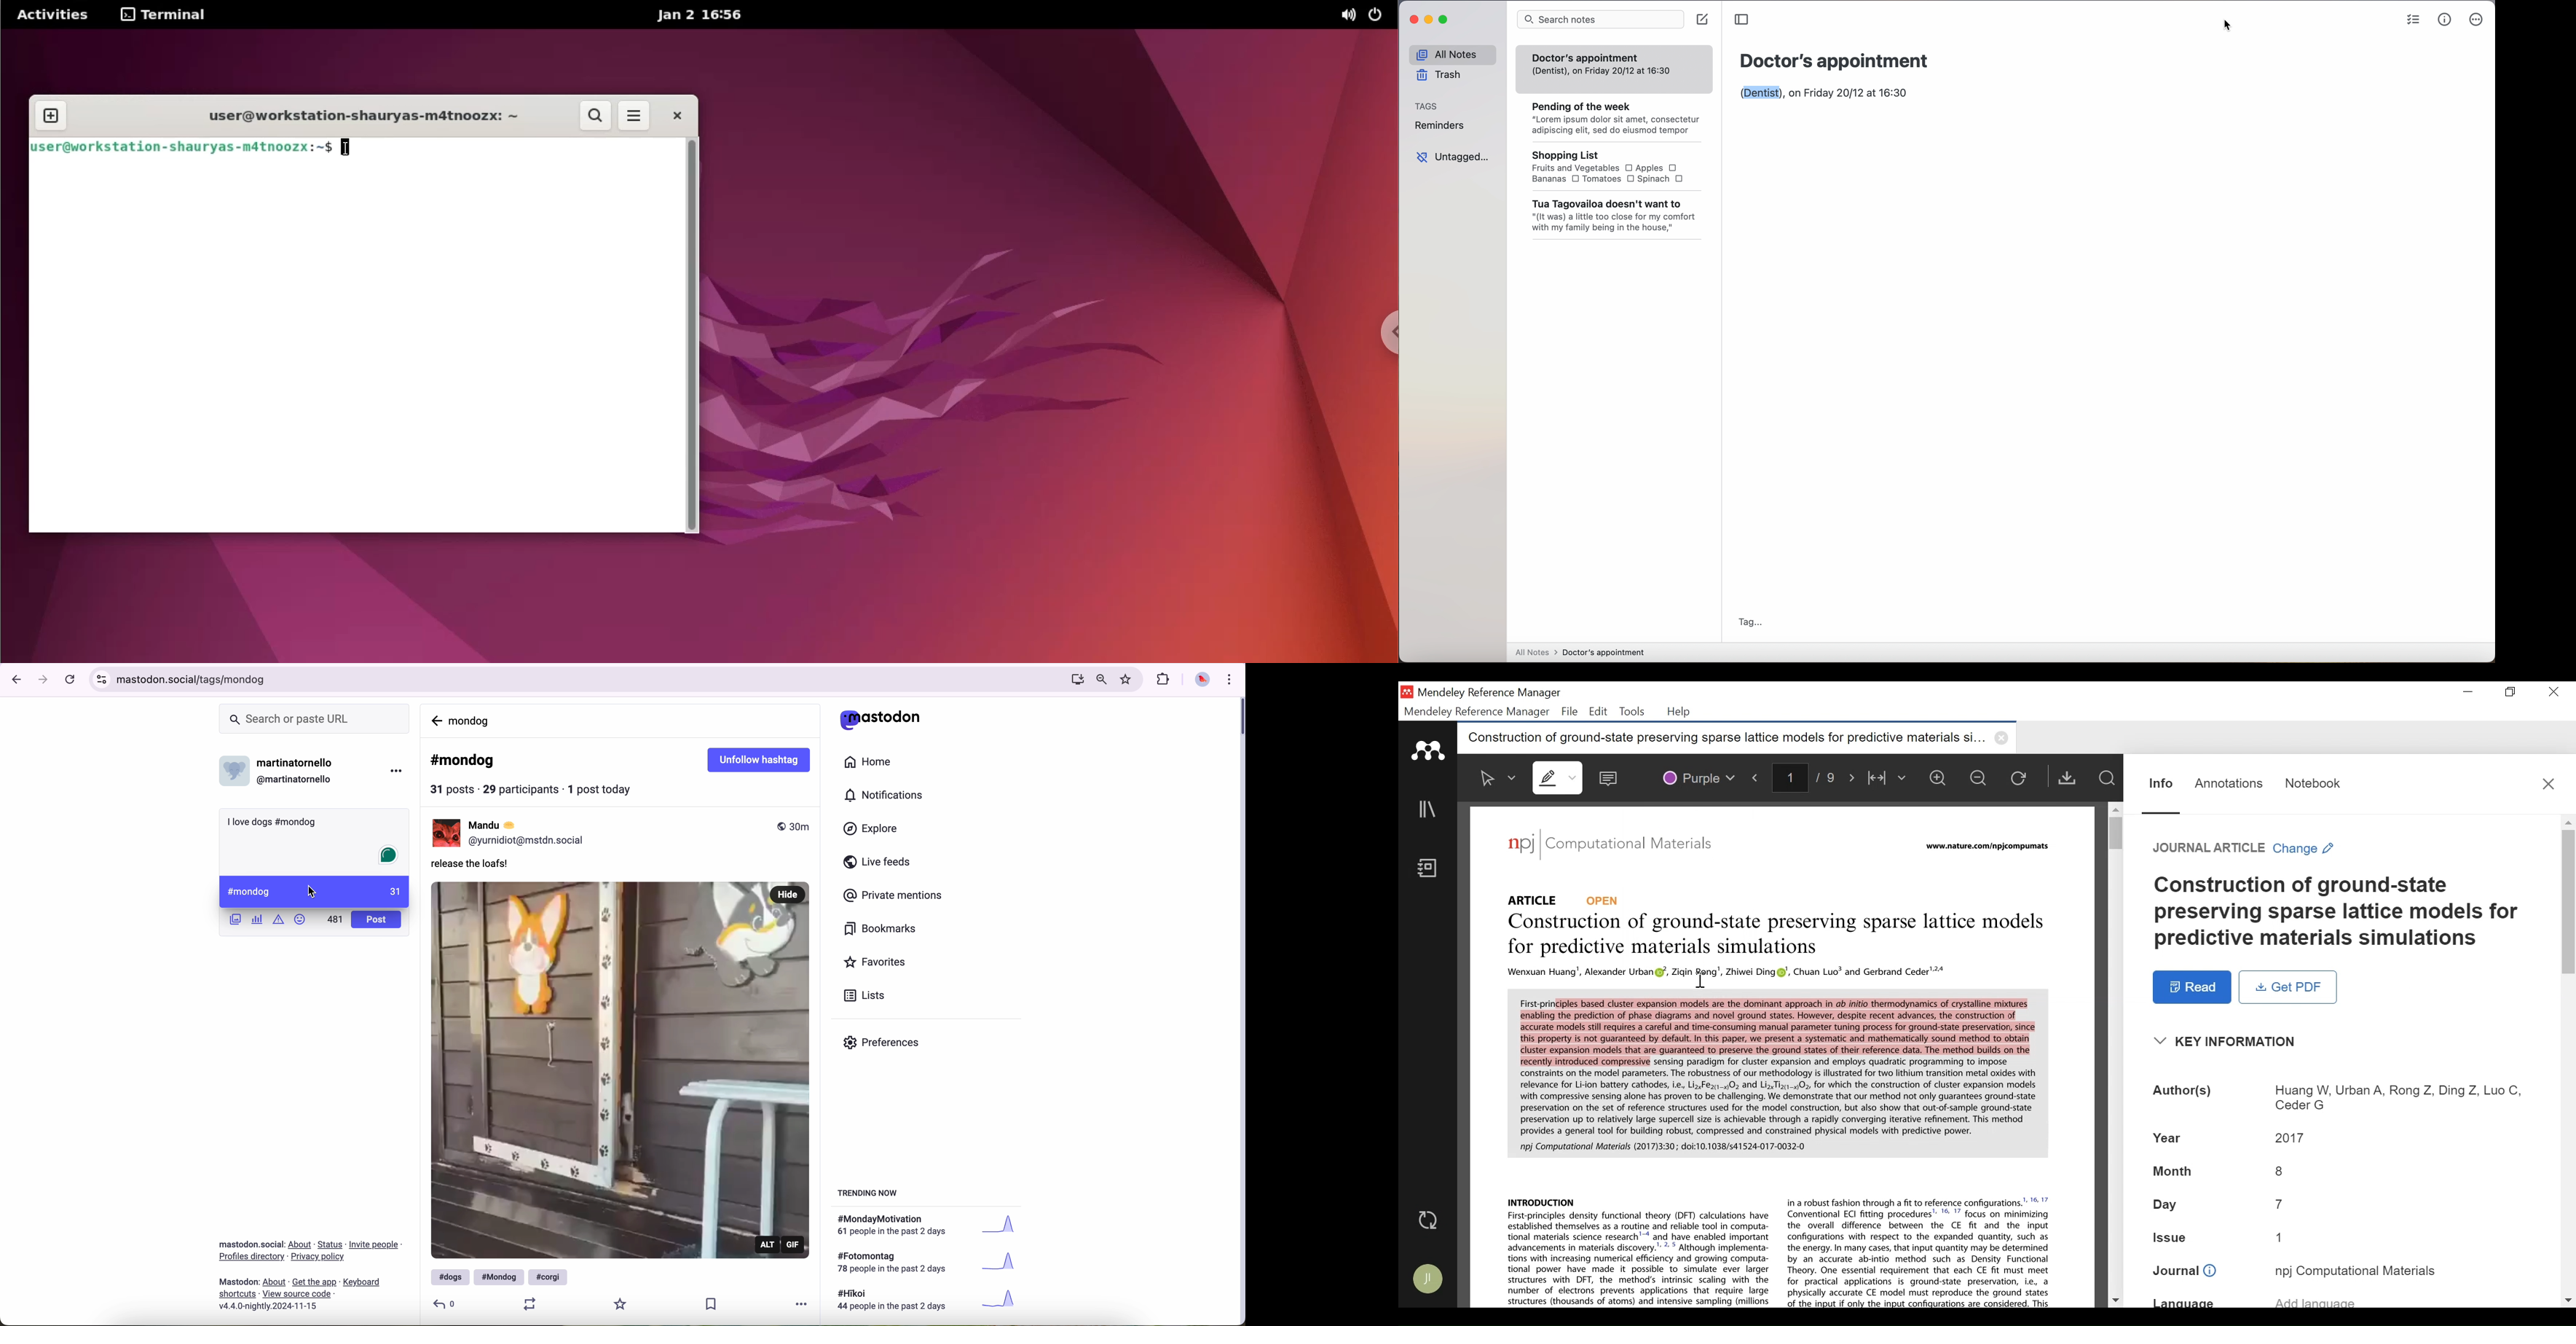 The width and height of the screenshot is (2576, 1344). Describe the element at coordinates (252, 1257) in the screenshot. I see `link` at that location.